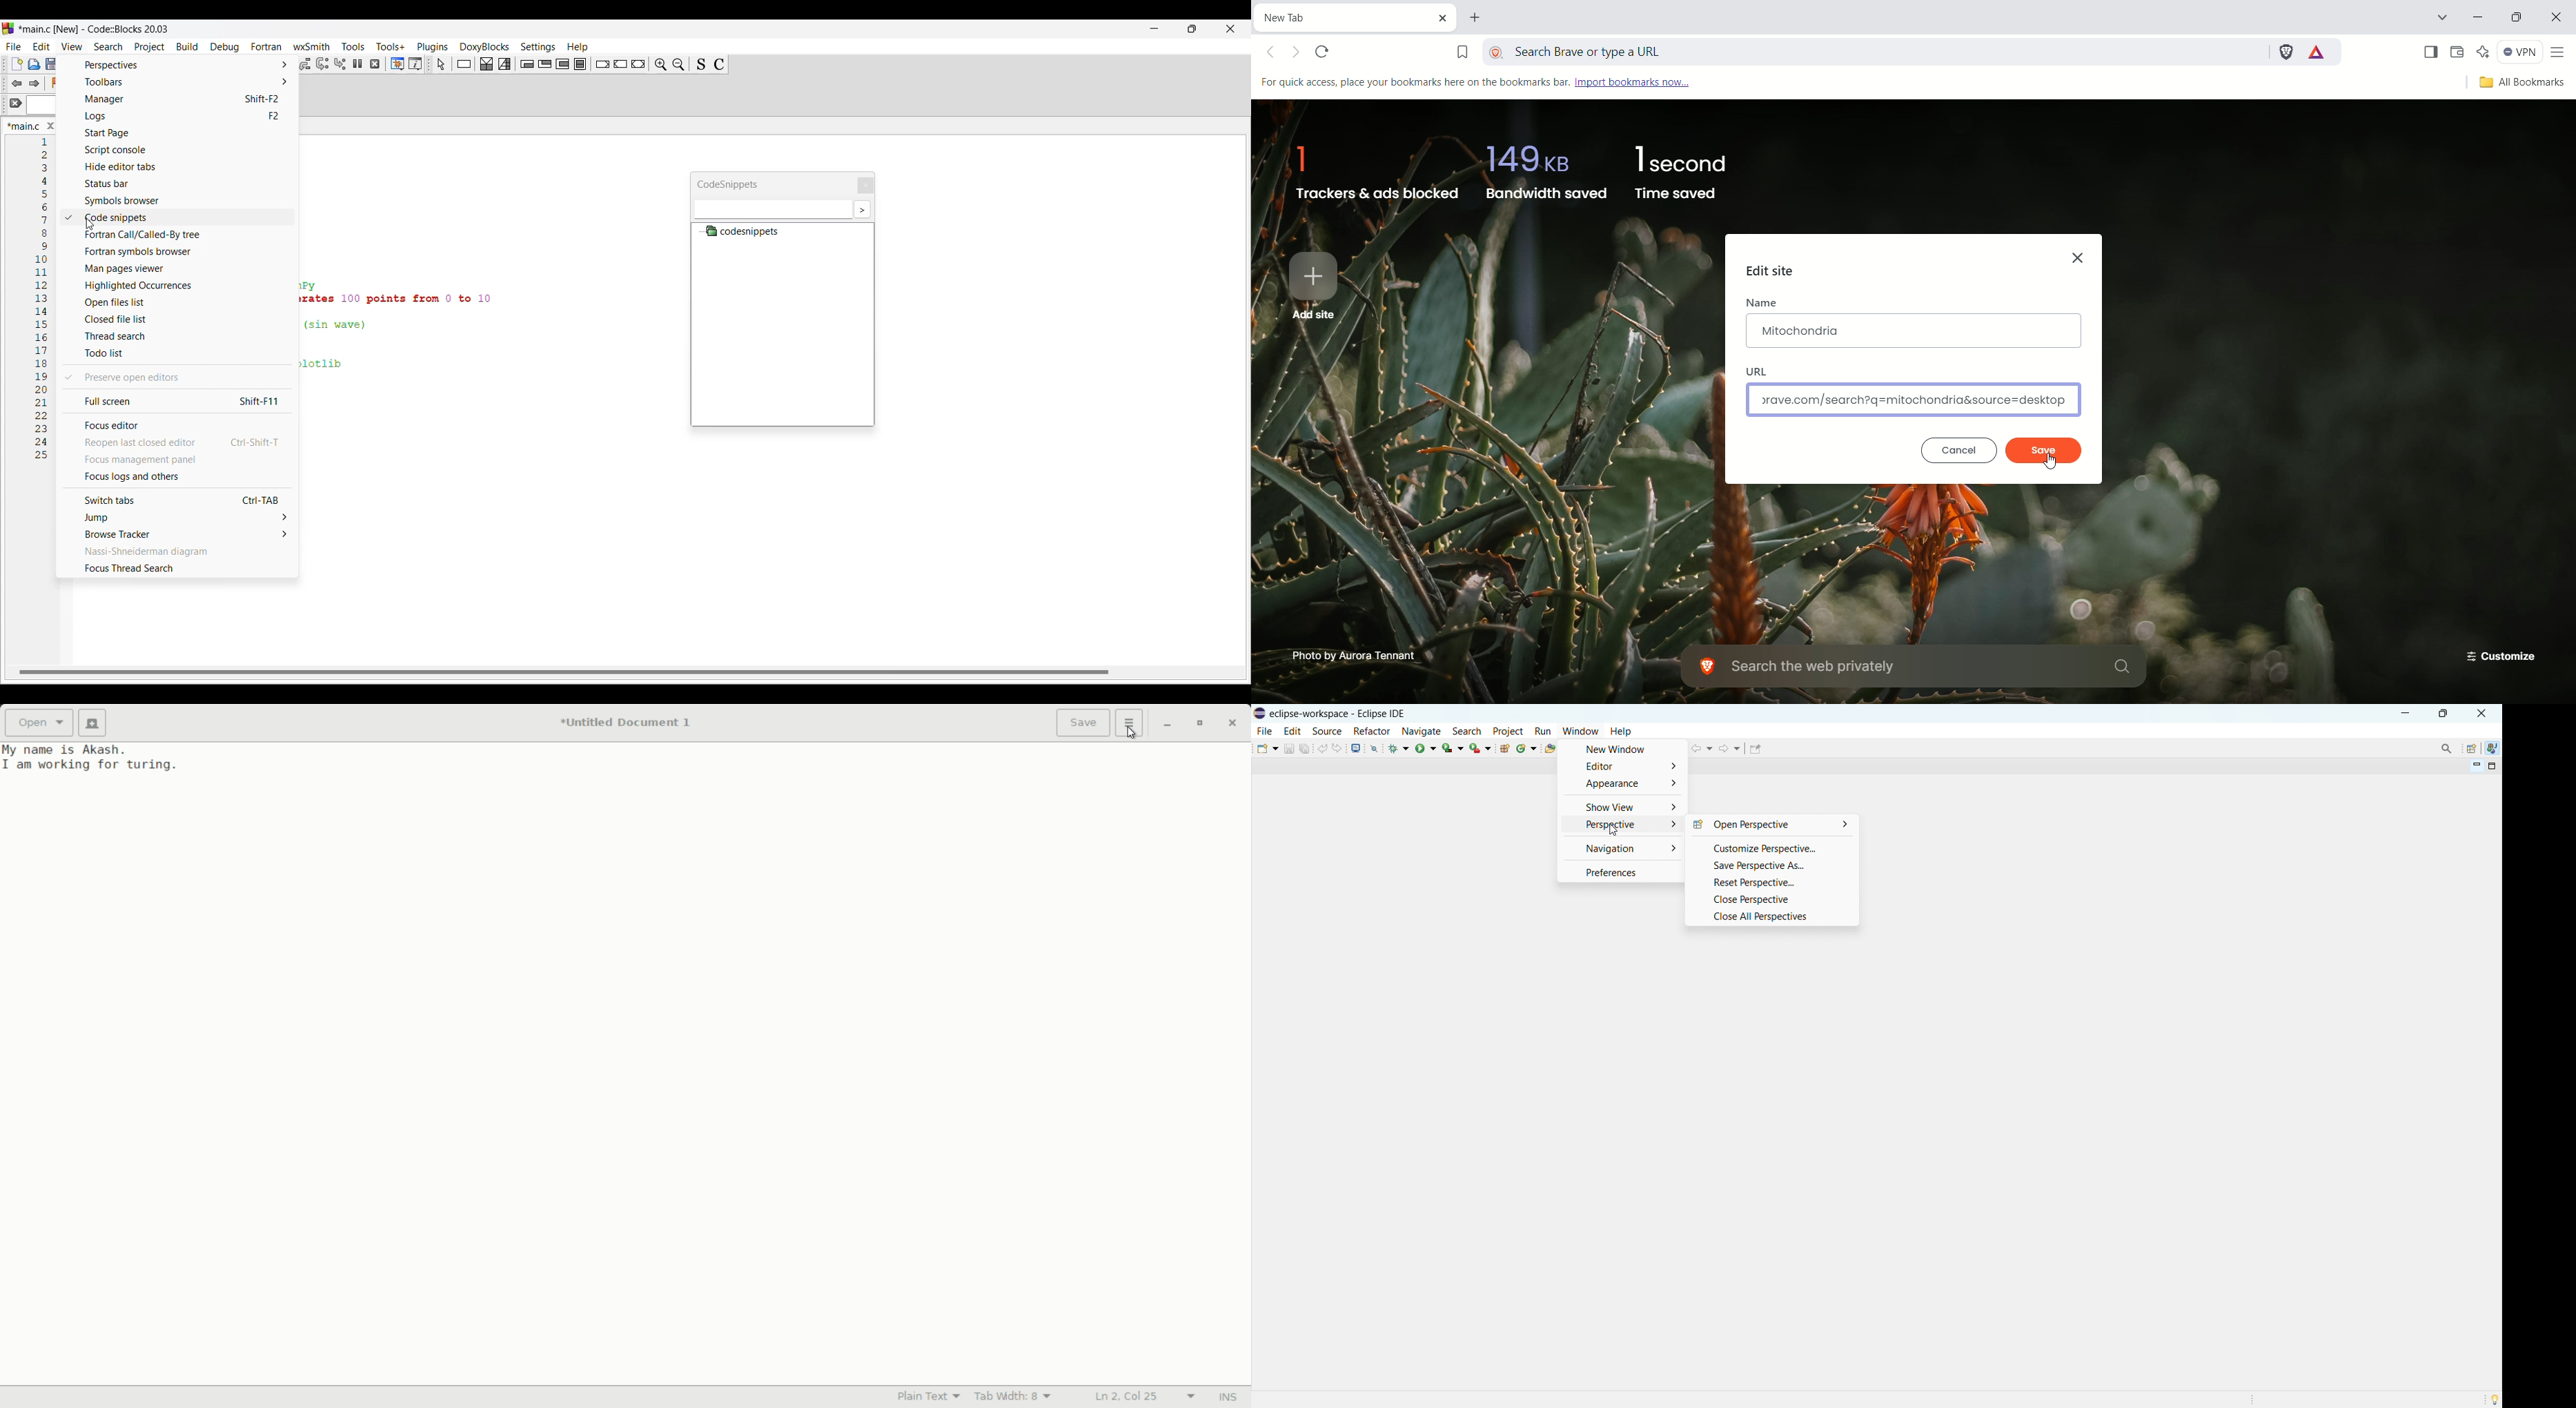  What do you see at coordinates (186, 335) in the screenshot?
I see `Thread search` at bounding box center [186, 335].